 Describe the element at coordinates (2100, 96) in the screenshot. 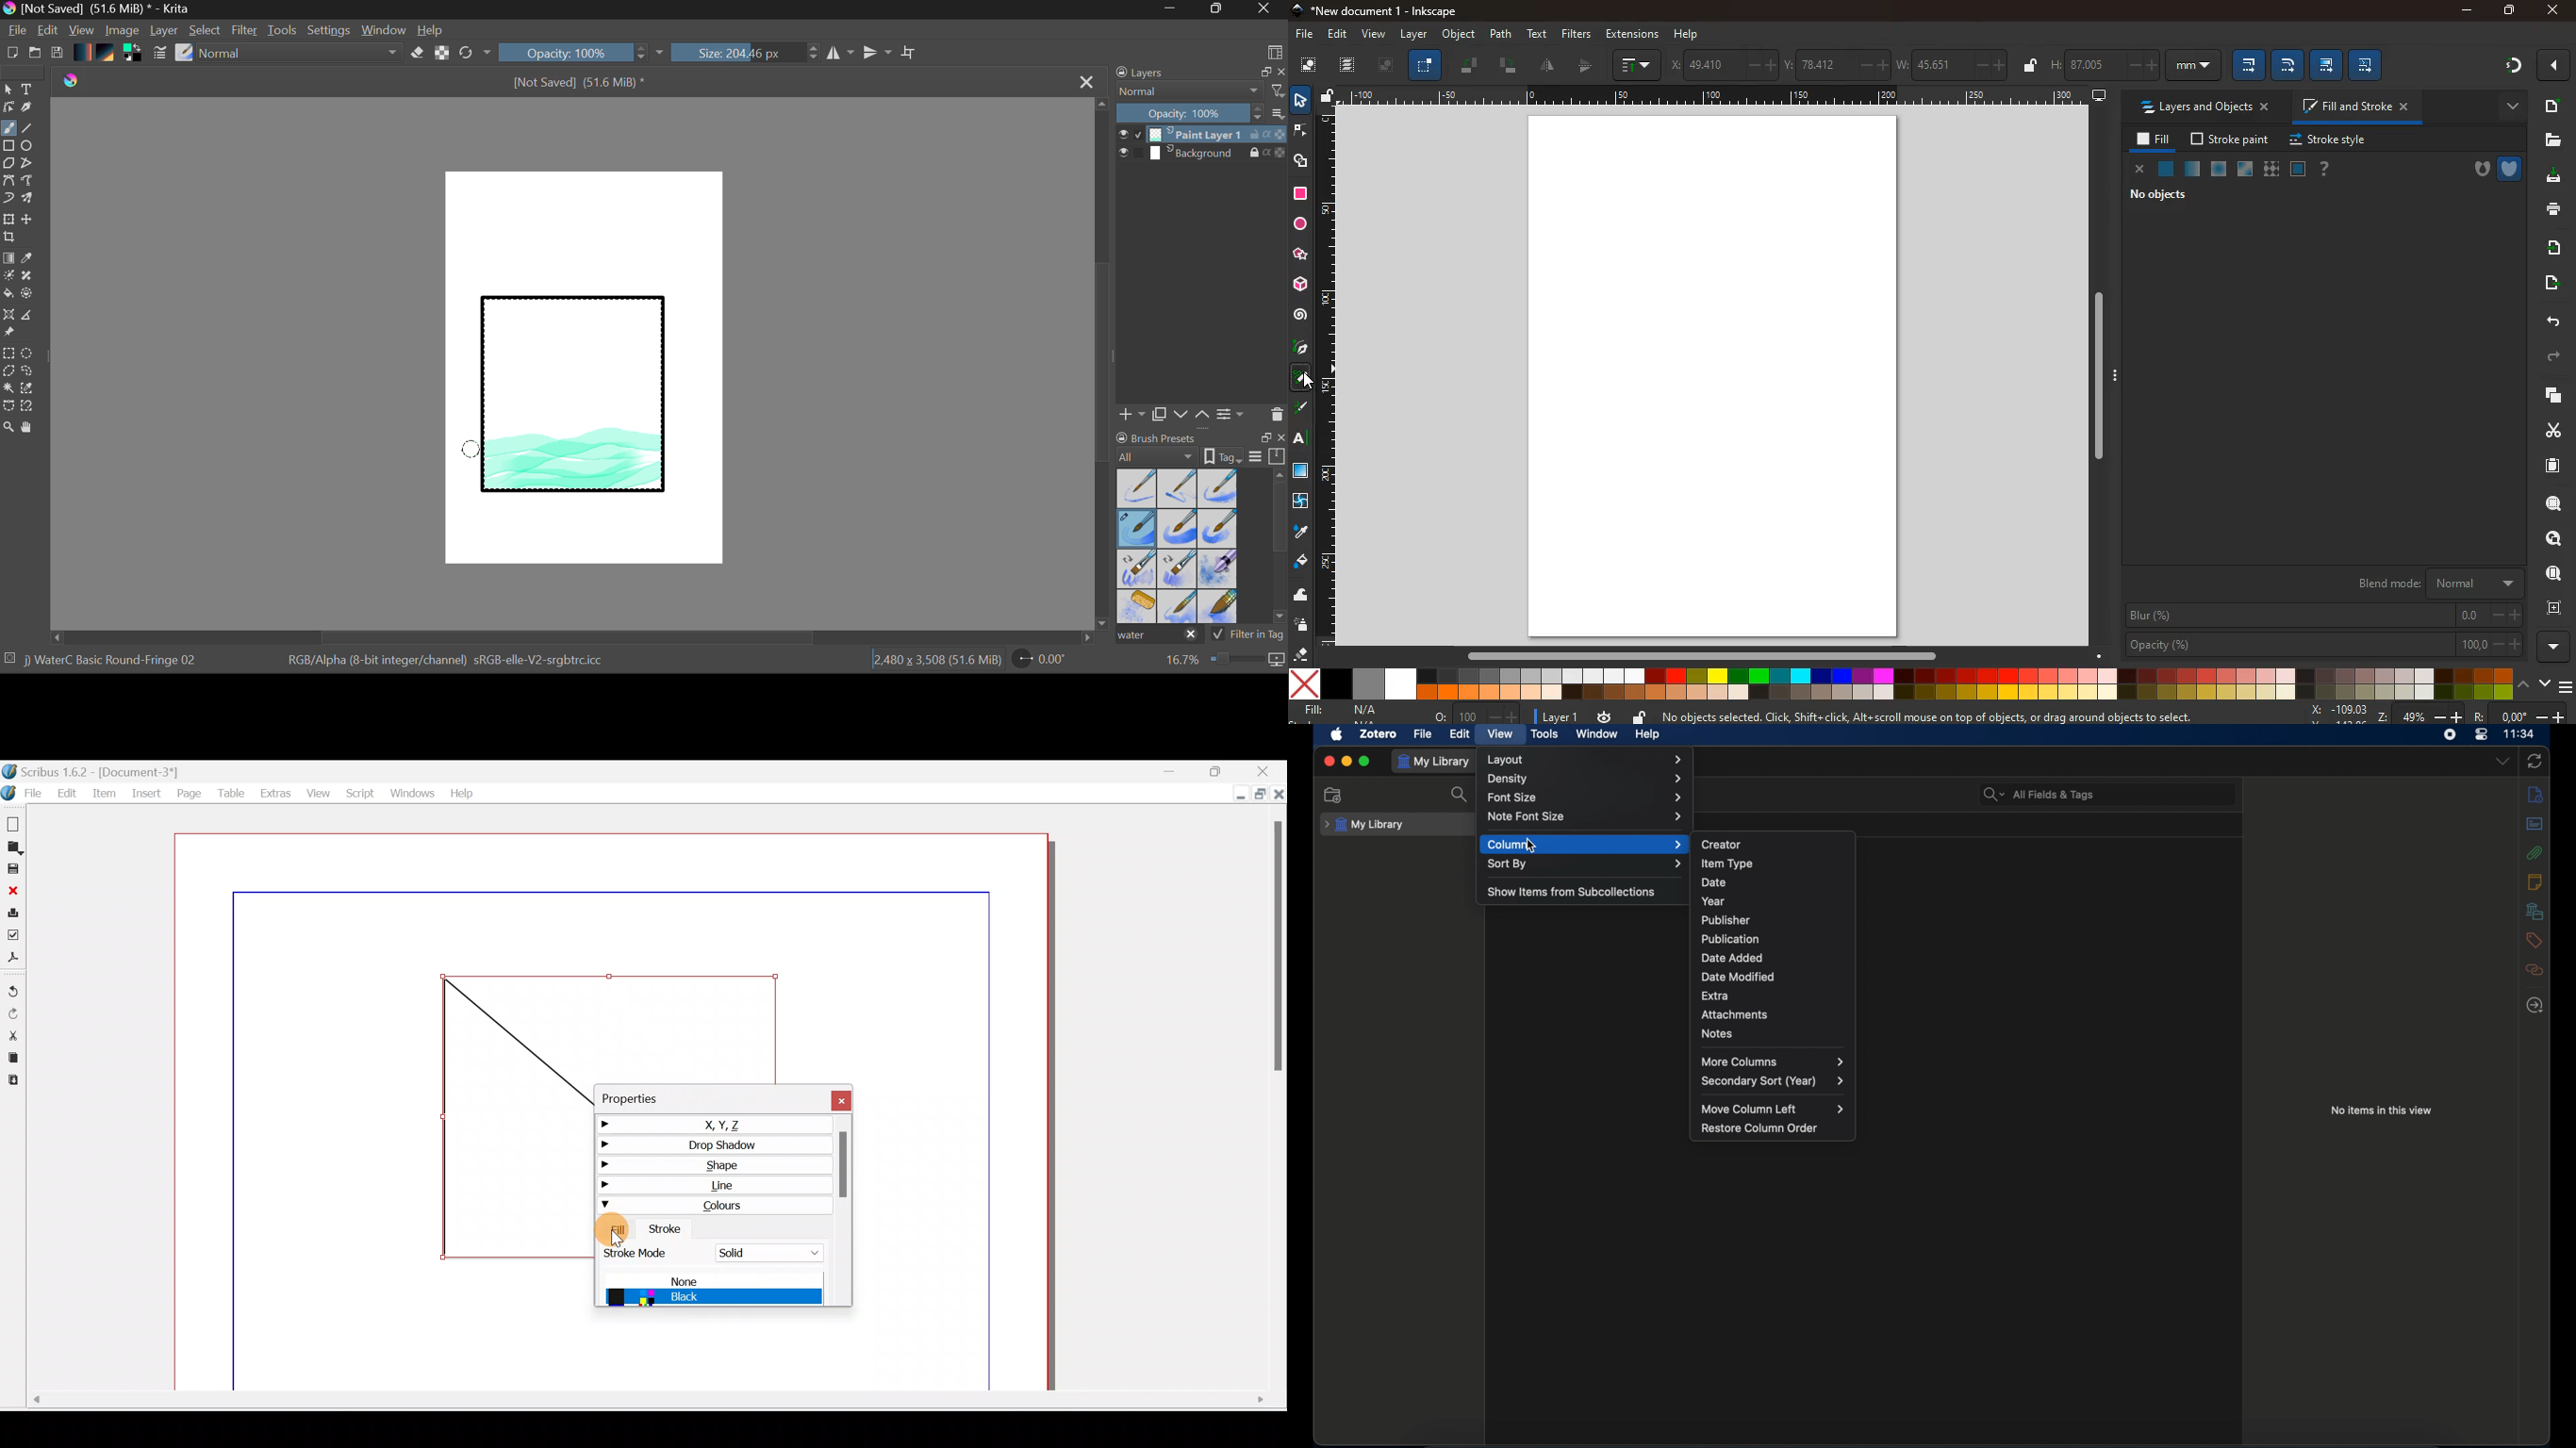

I see `desktop` at that location.